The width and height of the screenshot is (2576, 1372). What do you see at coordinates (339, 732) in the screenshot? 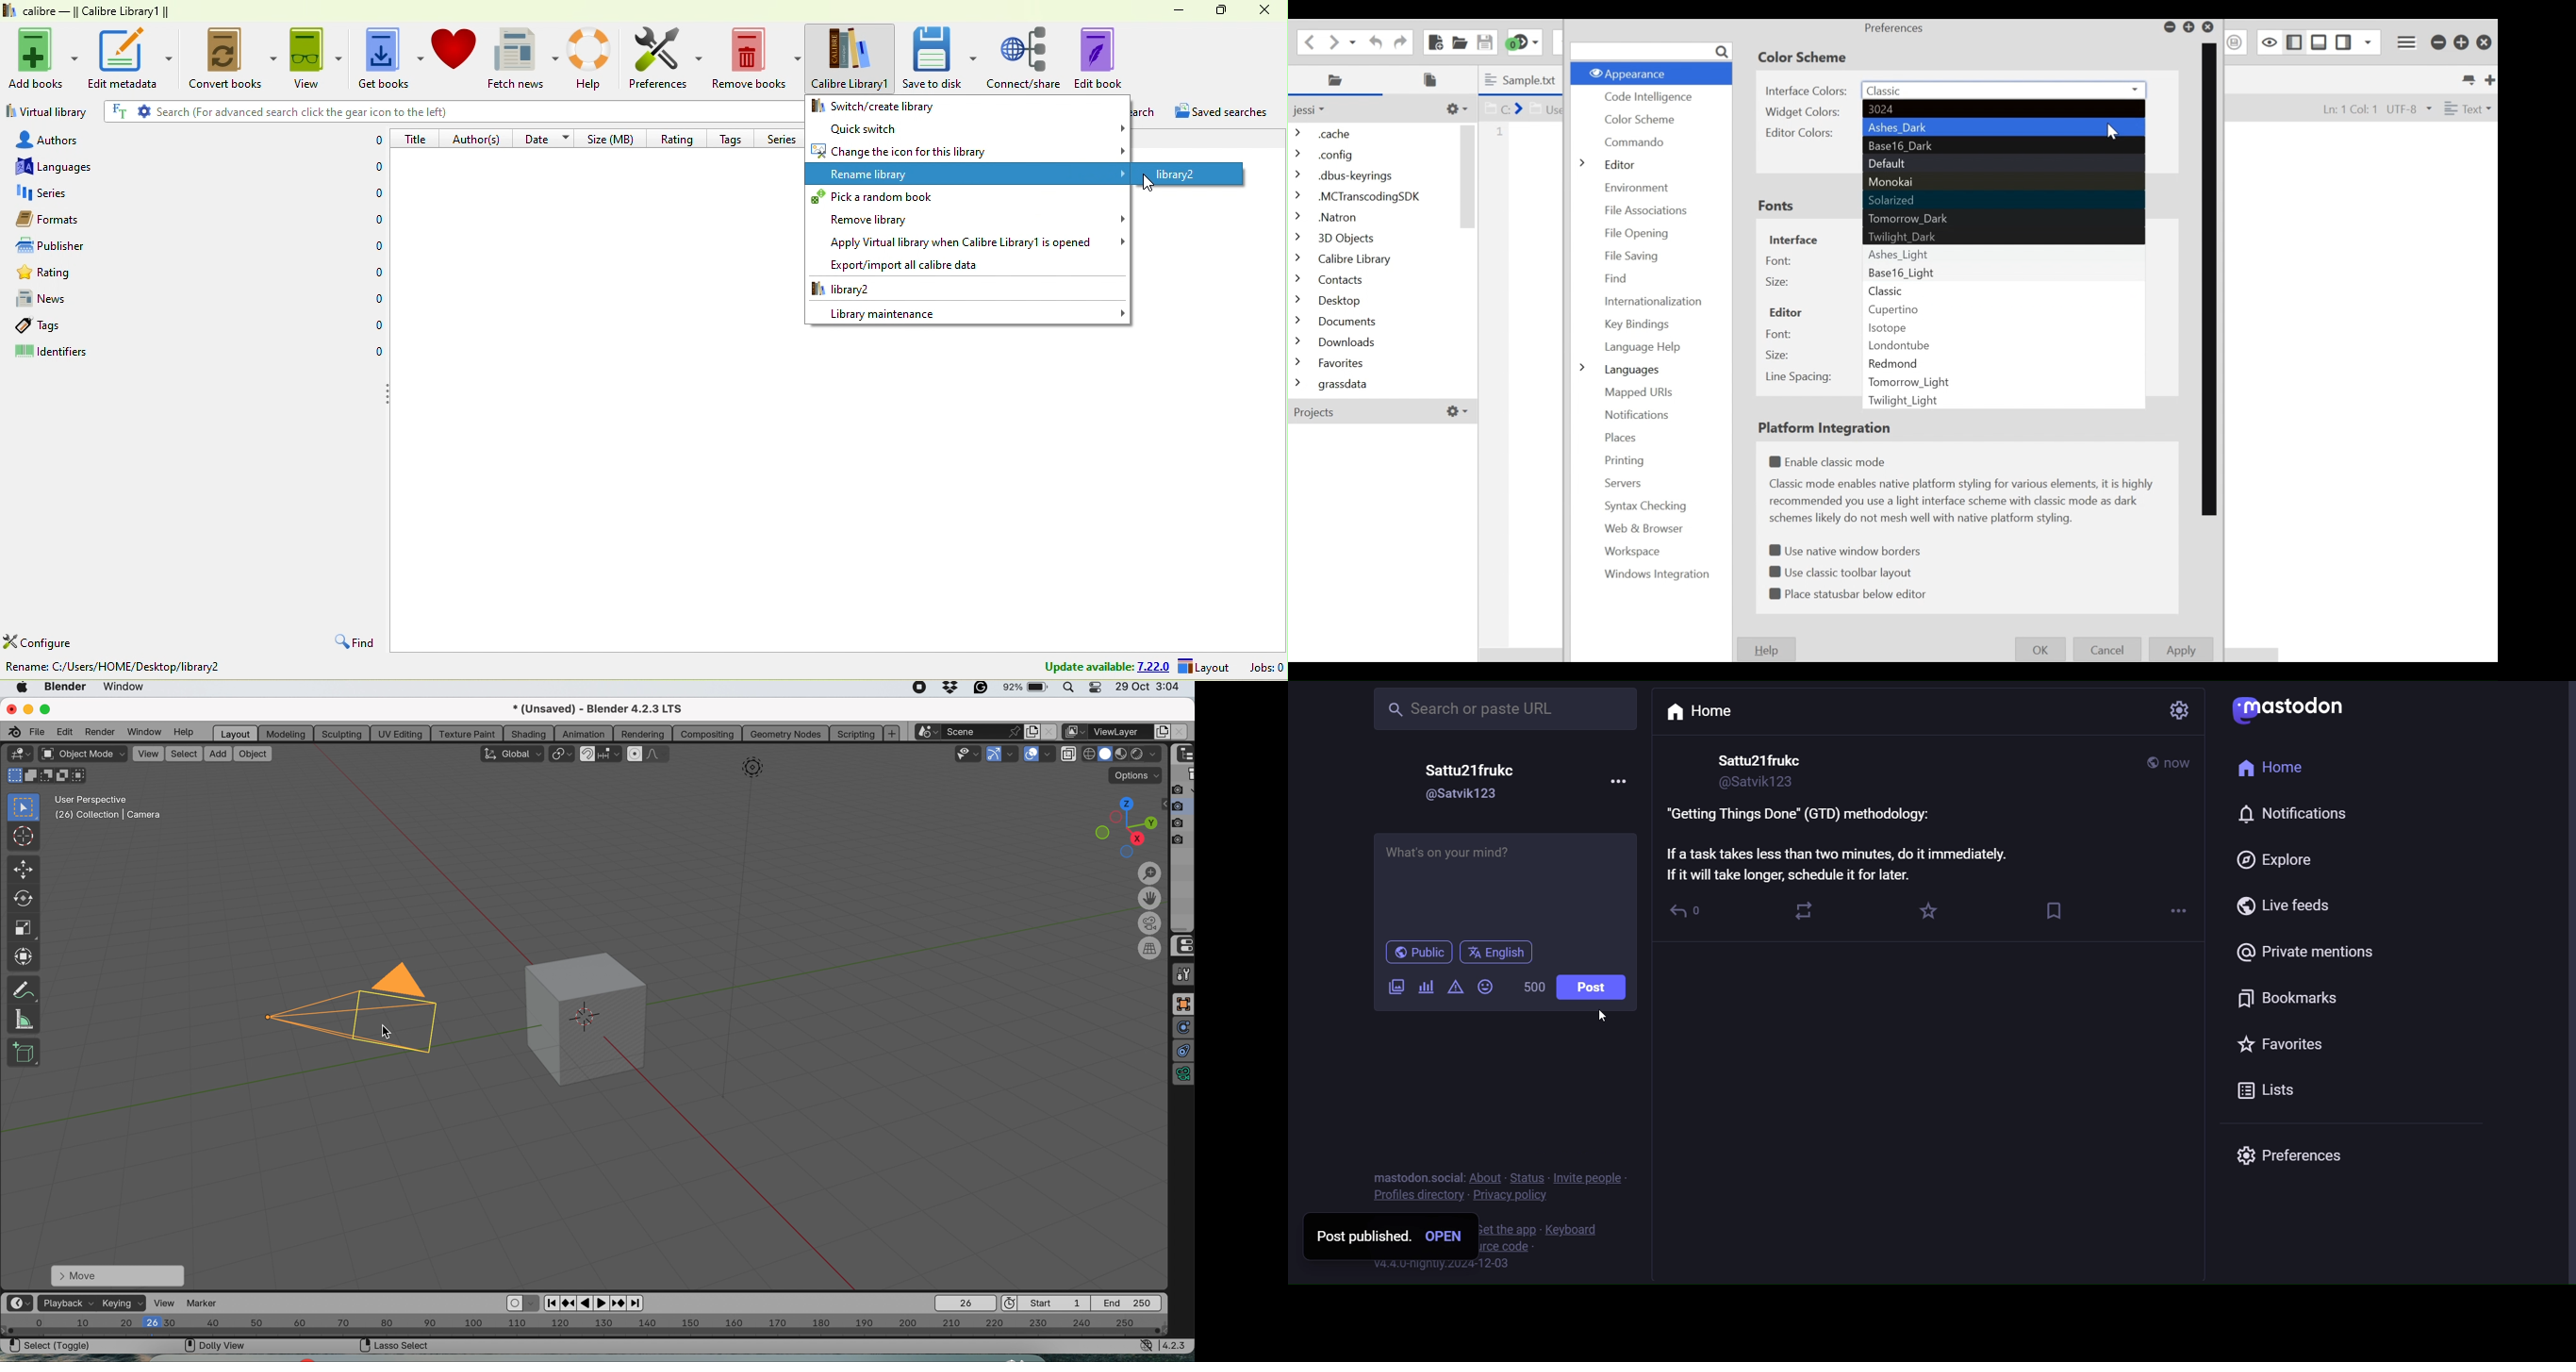
I see `sculpting` at bounding box center [339, 732].